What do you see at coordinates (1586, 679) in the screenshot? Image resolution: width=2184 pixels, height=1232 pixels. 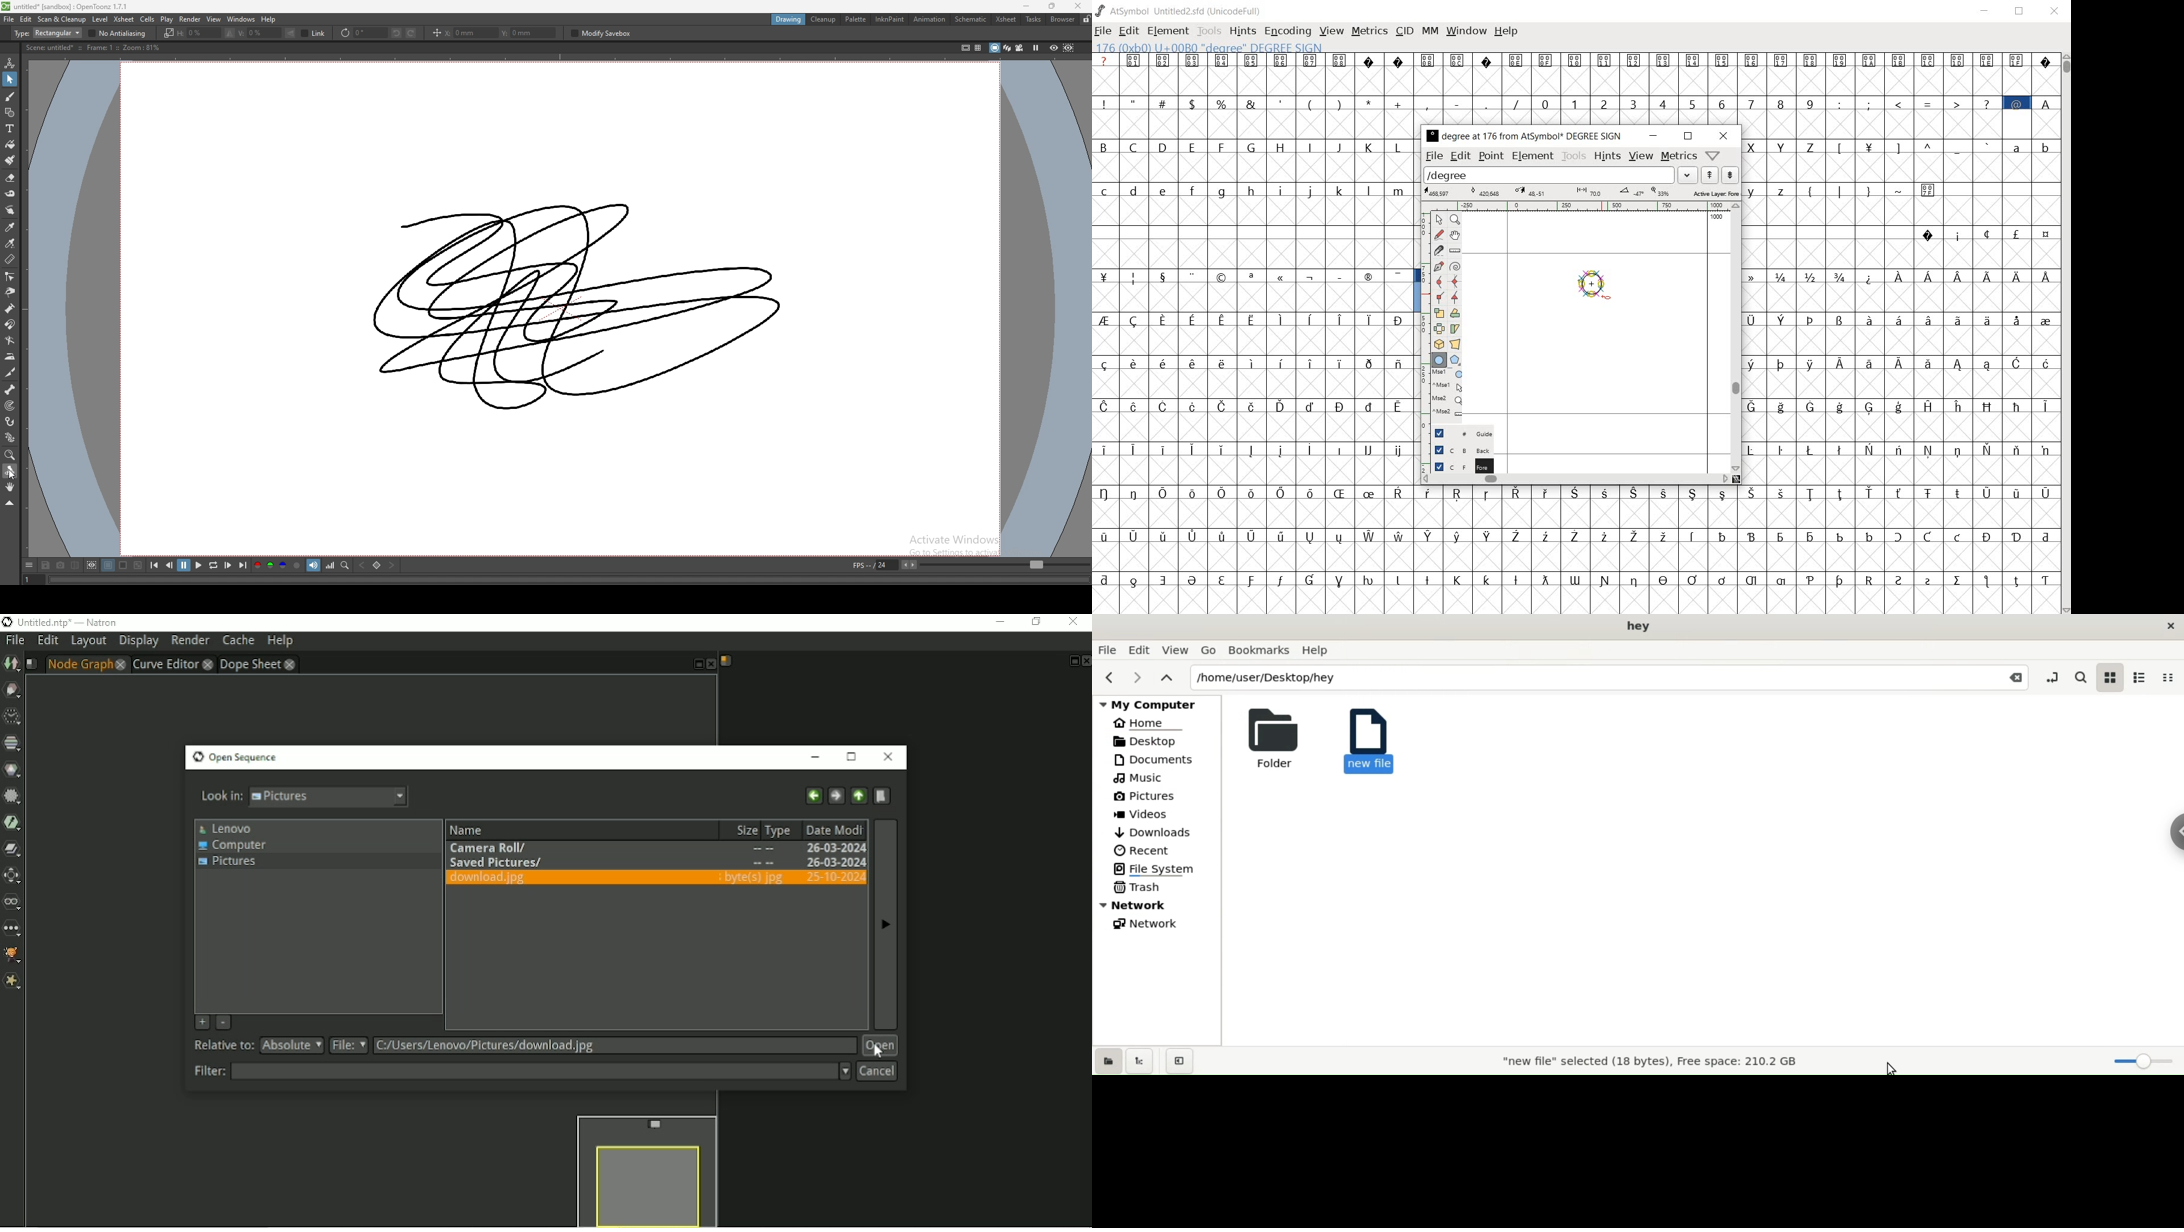 I see `/home/user/Desktop/hey` at bounding box center [1586, 679].